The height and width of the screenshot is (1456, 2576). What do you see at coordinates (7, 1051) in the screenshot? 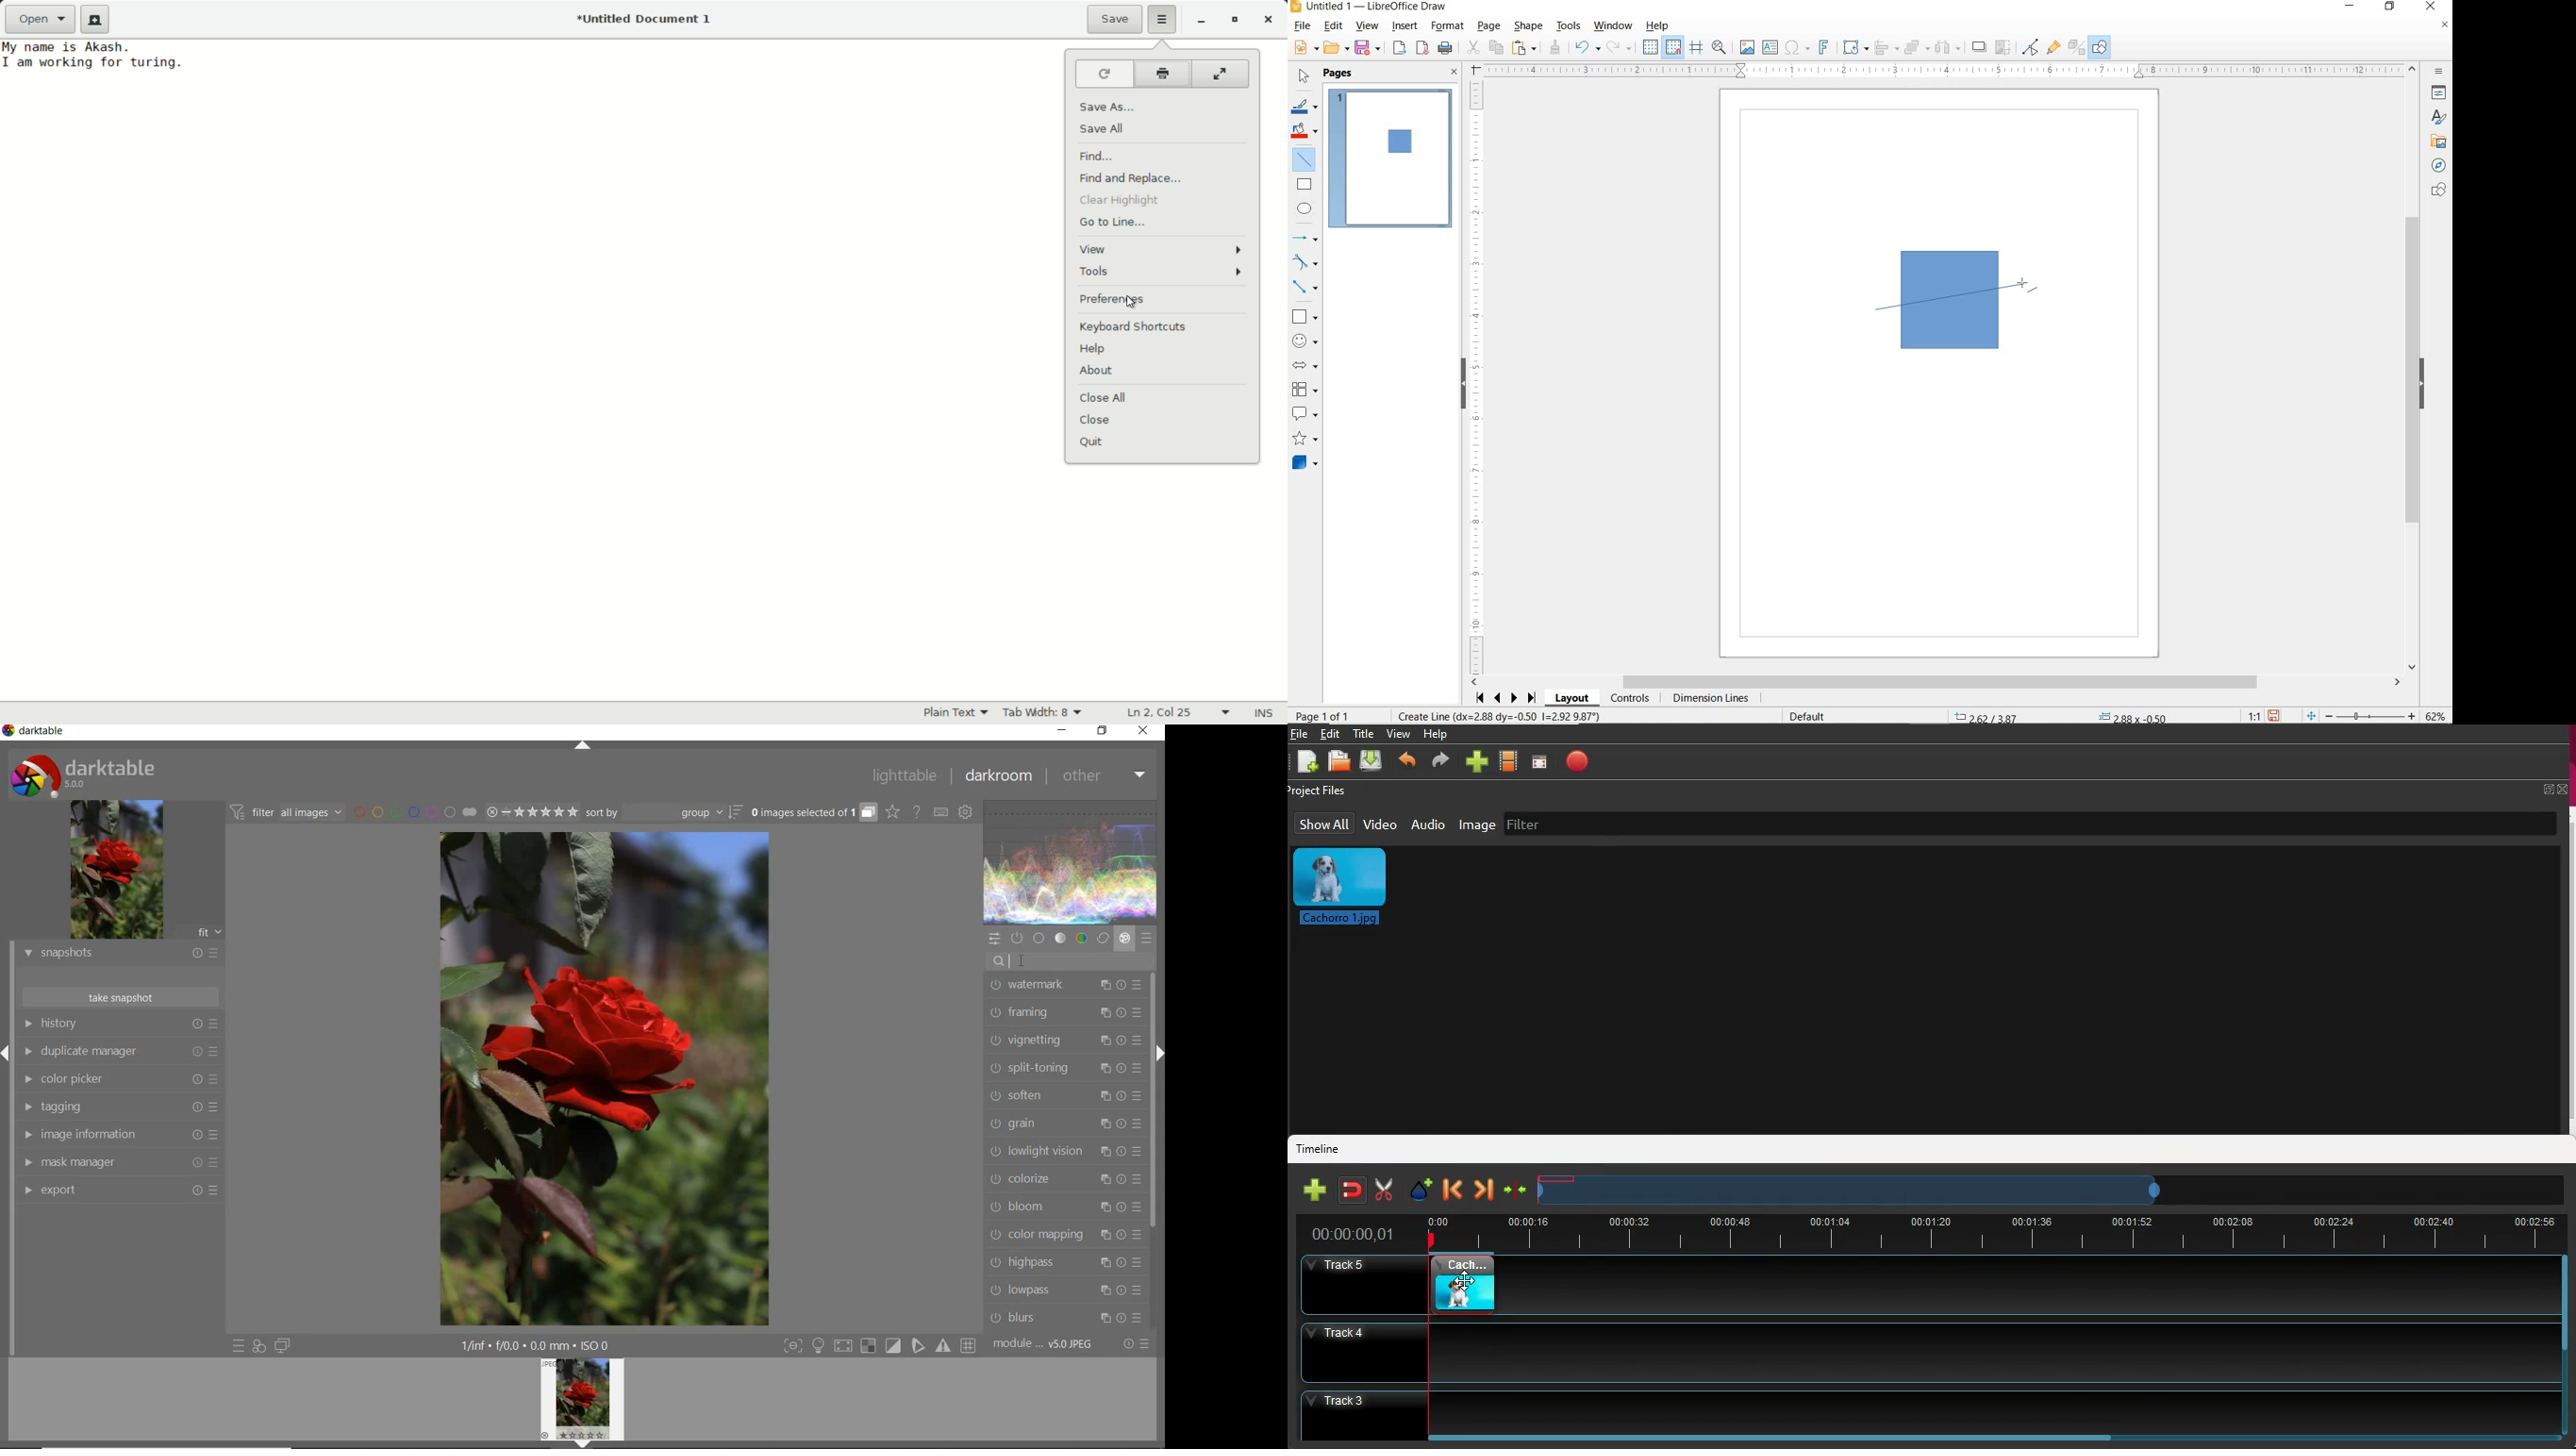
I see `Expand/Collapse` at bounding box center [7, 1051].